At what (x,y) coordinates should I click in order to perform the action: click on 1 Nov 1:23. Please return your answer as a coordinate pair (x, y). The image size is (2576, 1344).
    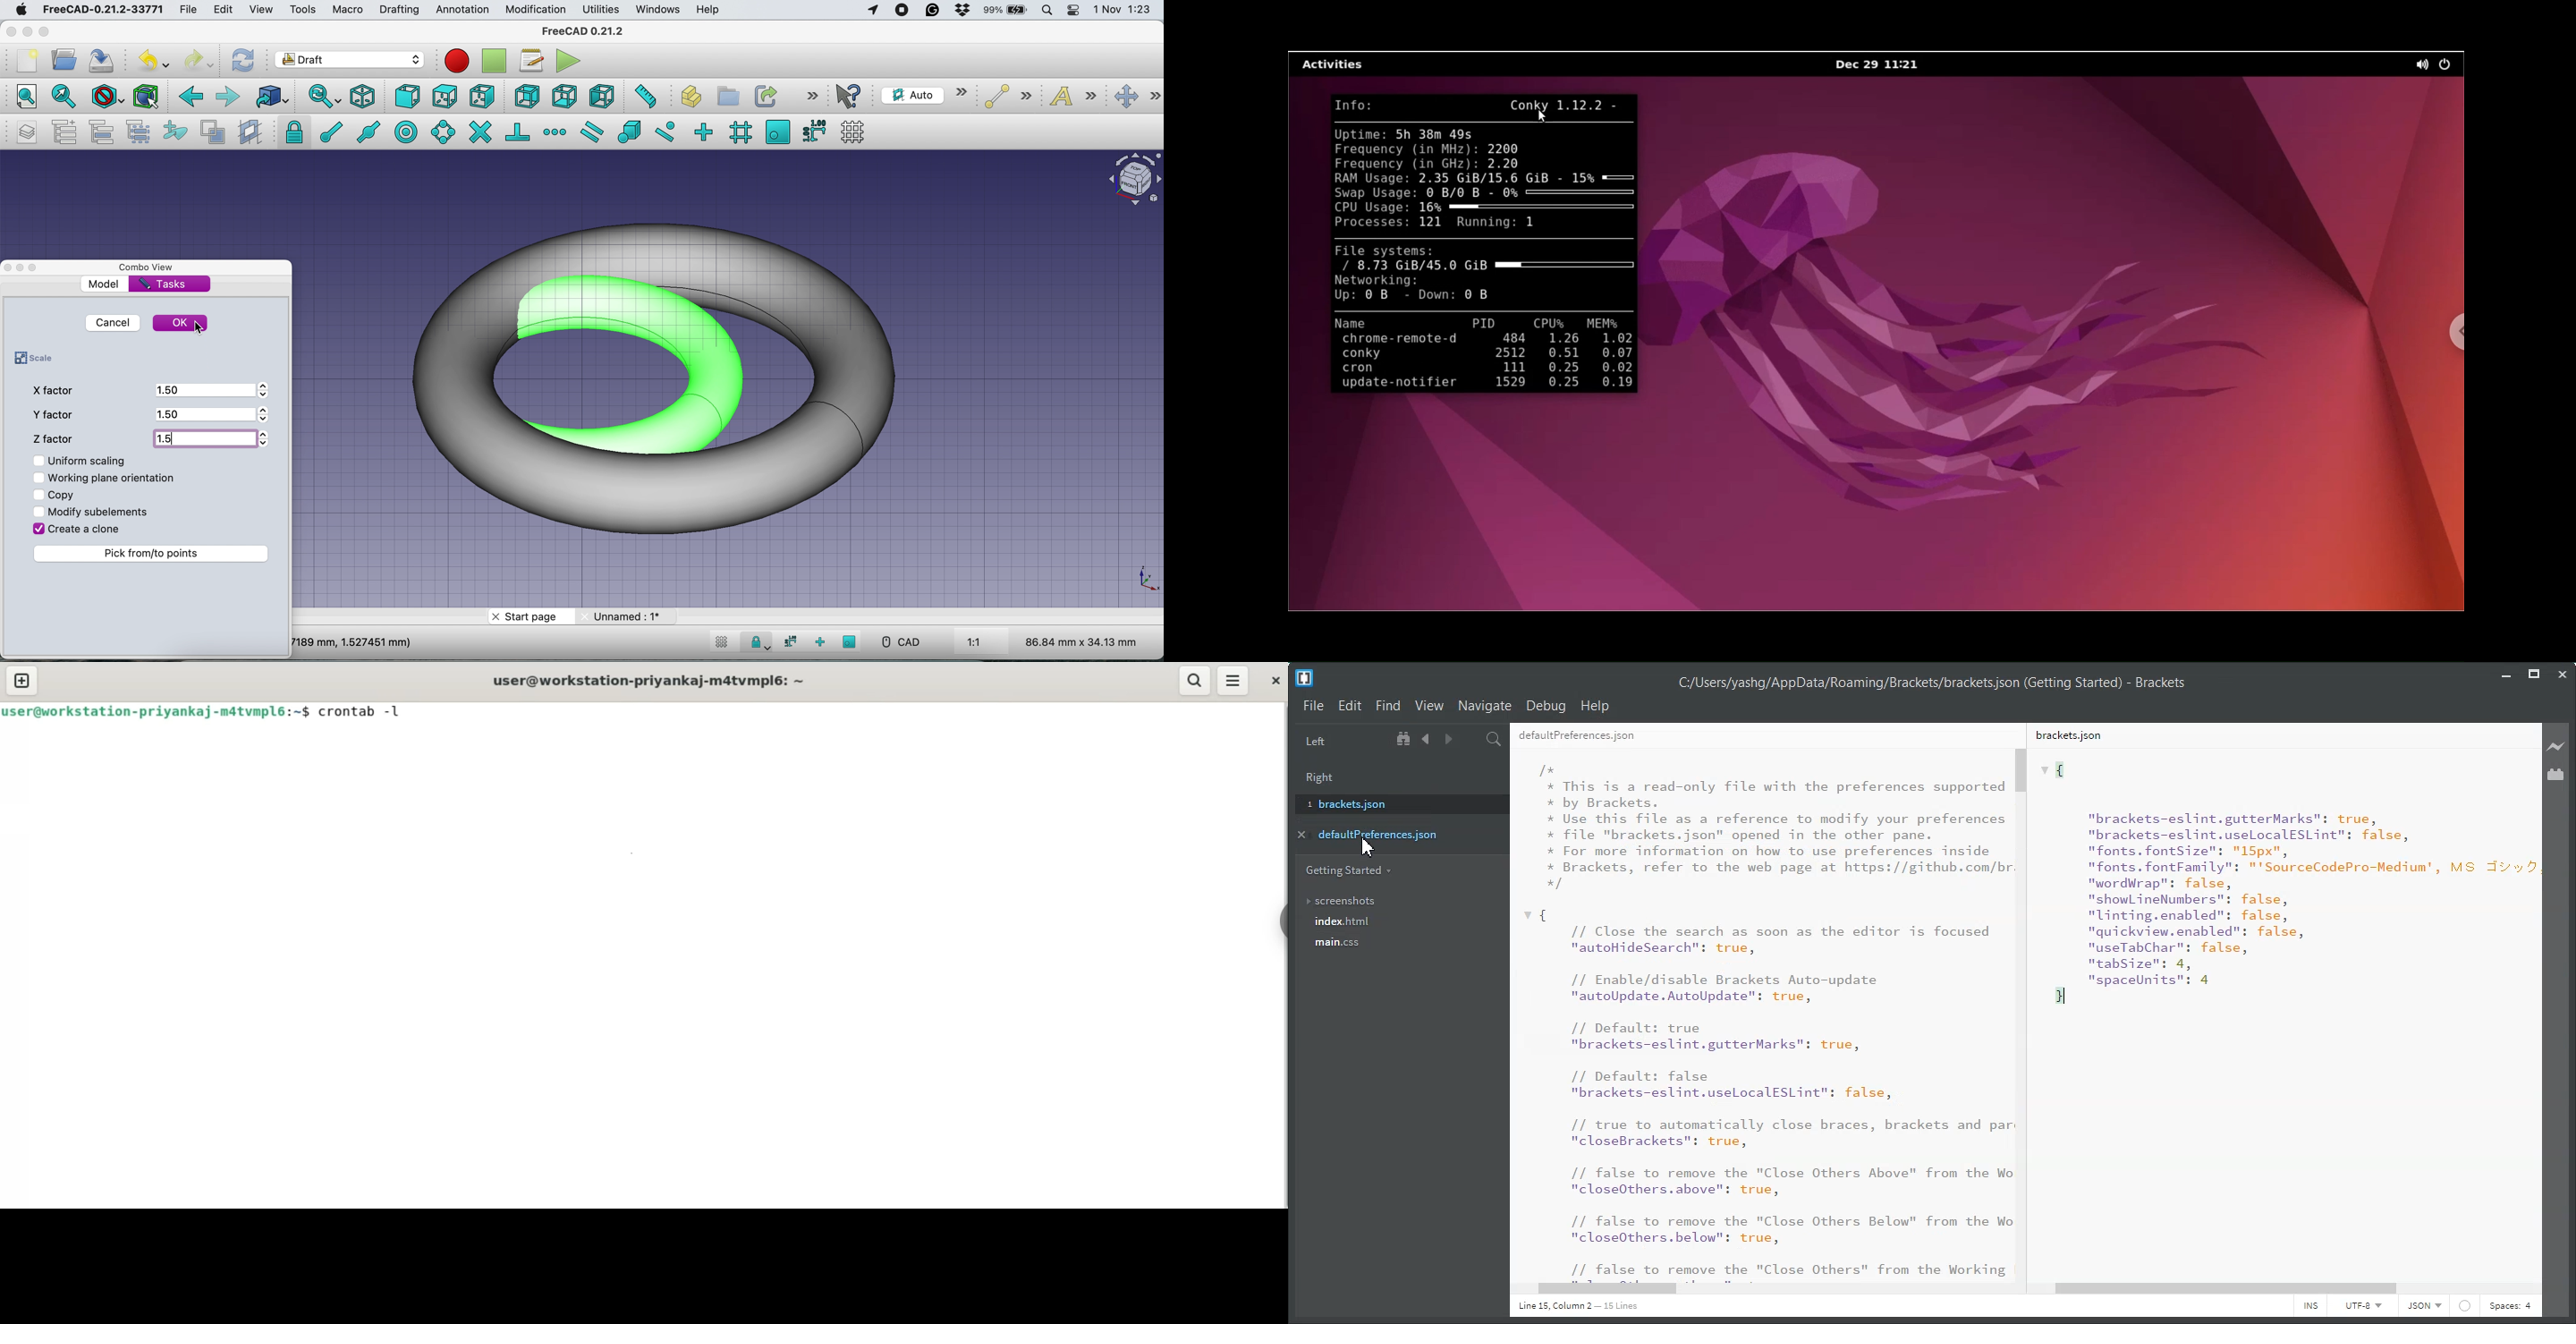
    Looking at the image, I should click on (1121, 10).